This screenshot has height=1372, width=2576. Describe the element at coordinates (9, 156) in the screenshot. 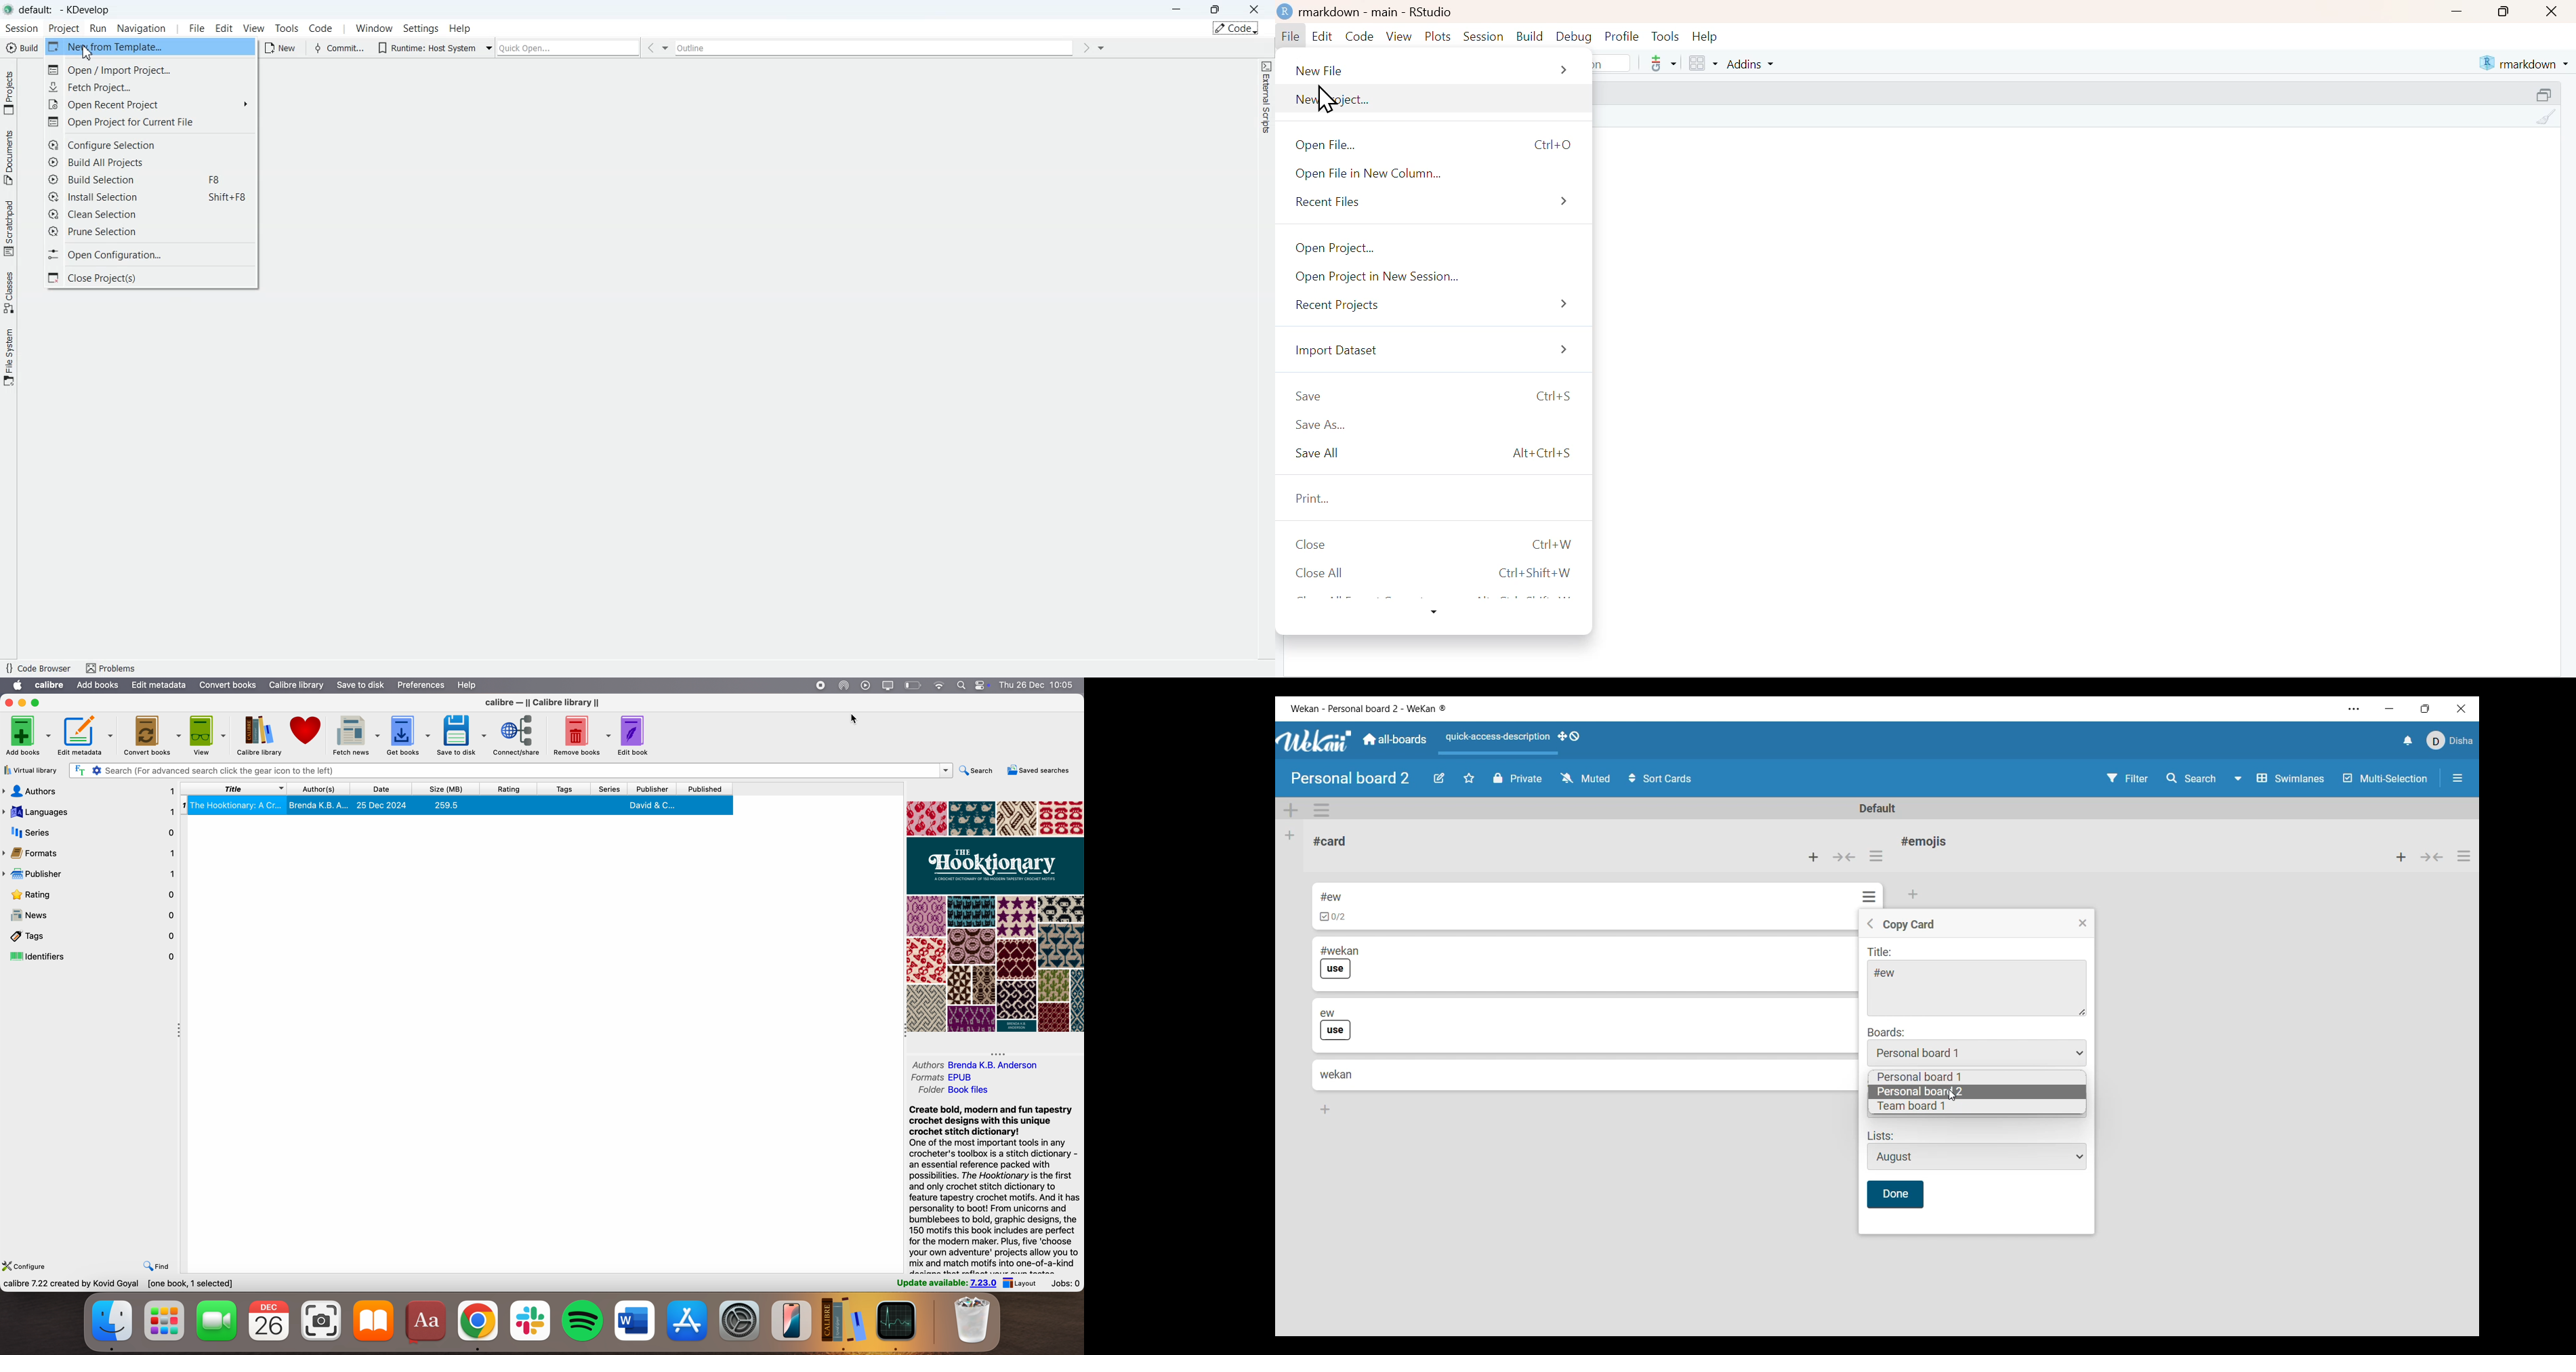

I see `Documents` at that location.